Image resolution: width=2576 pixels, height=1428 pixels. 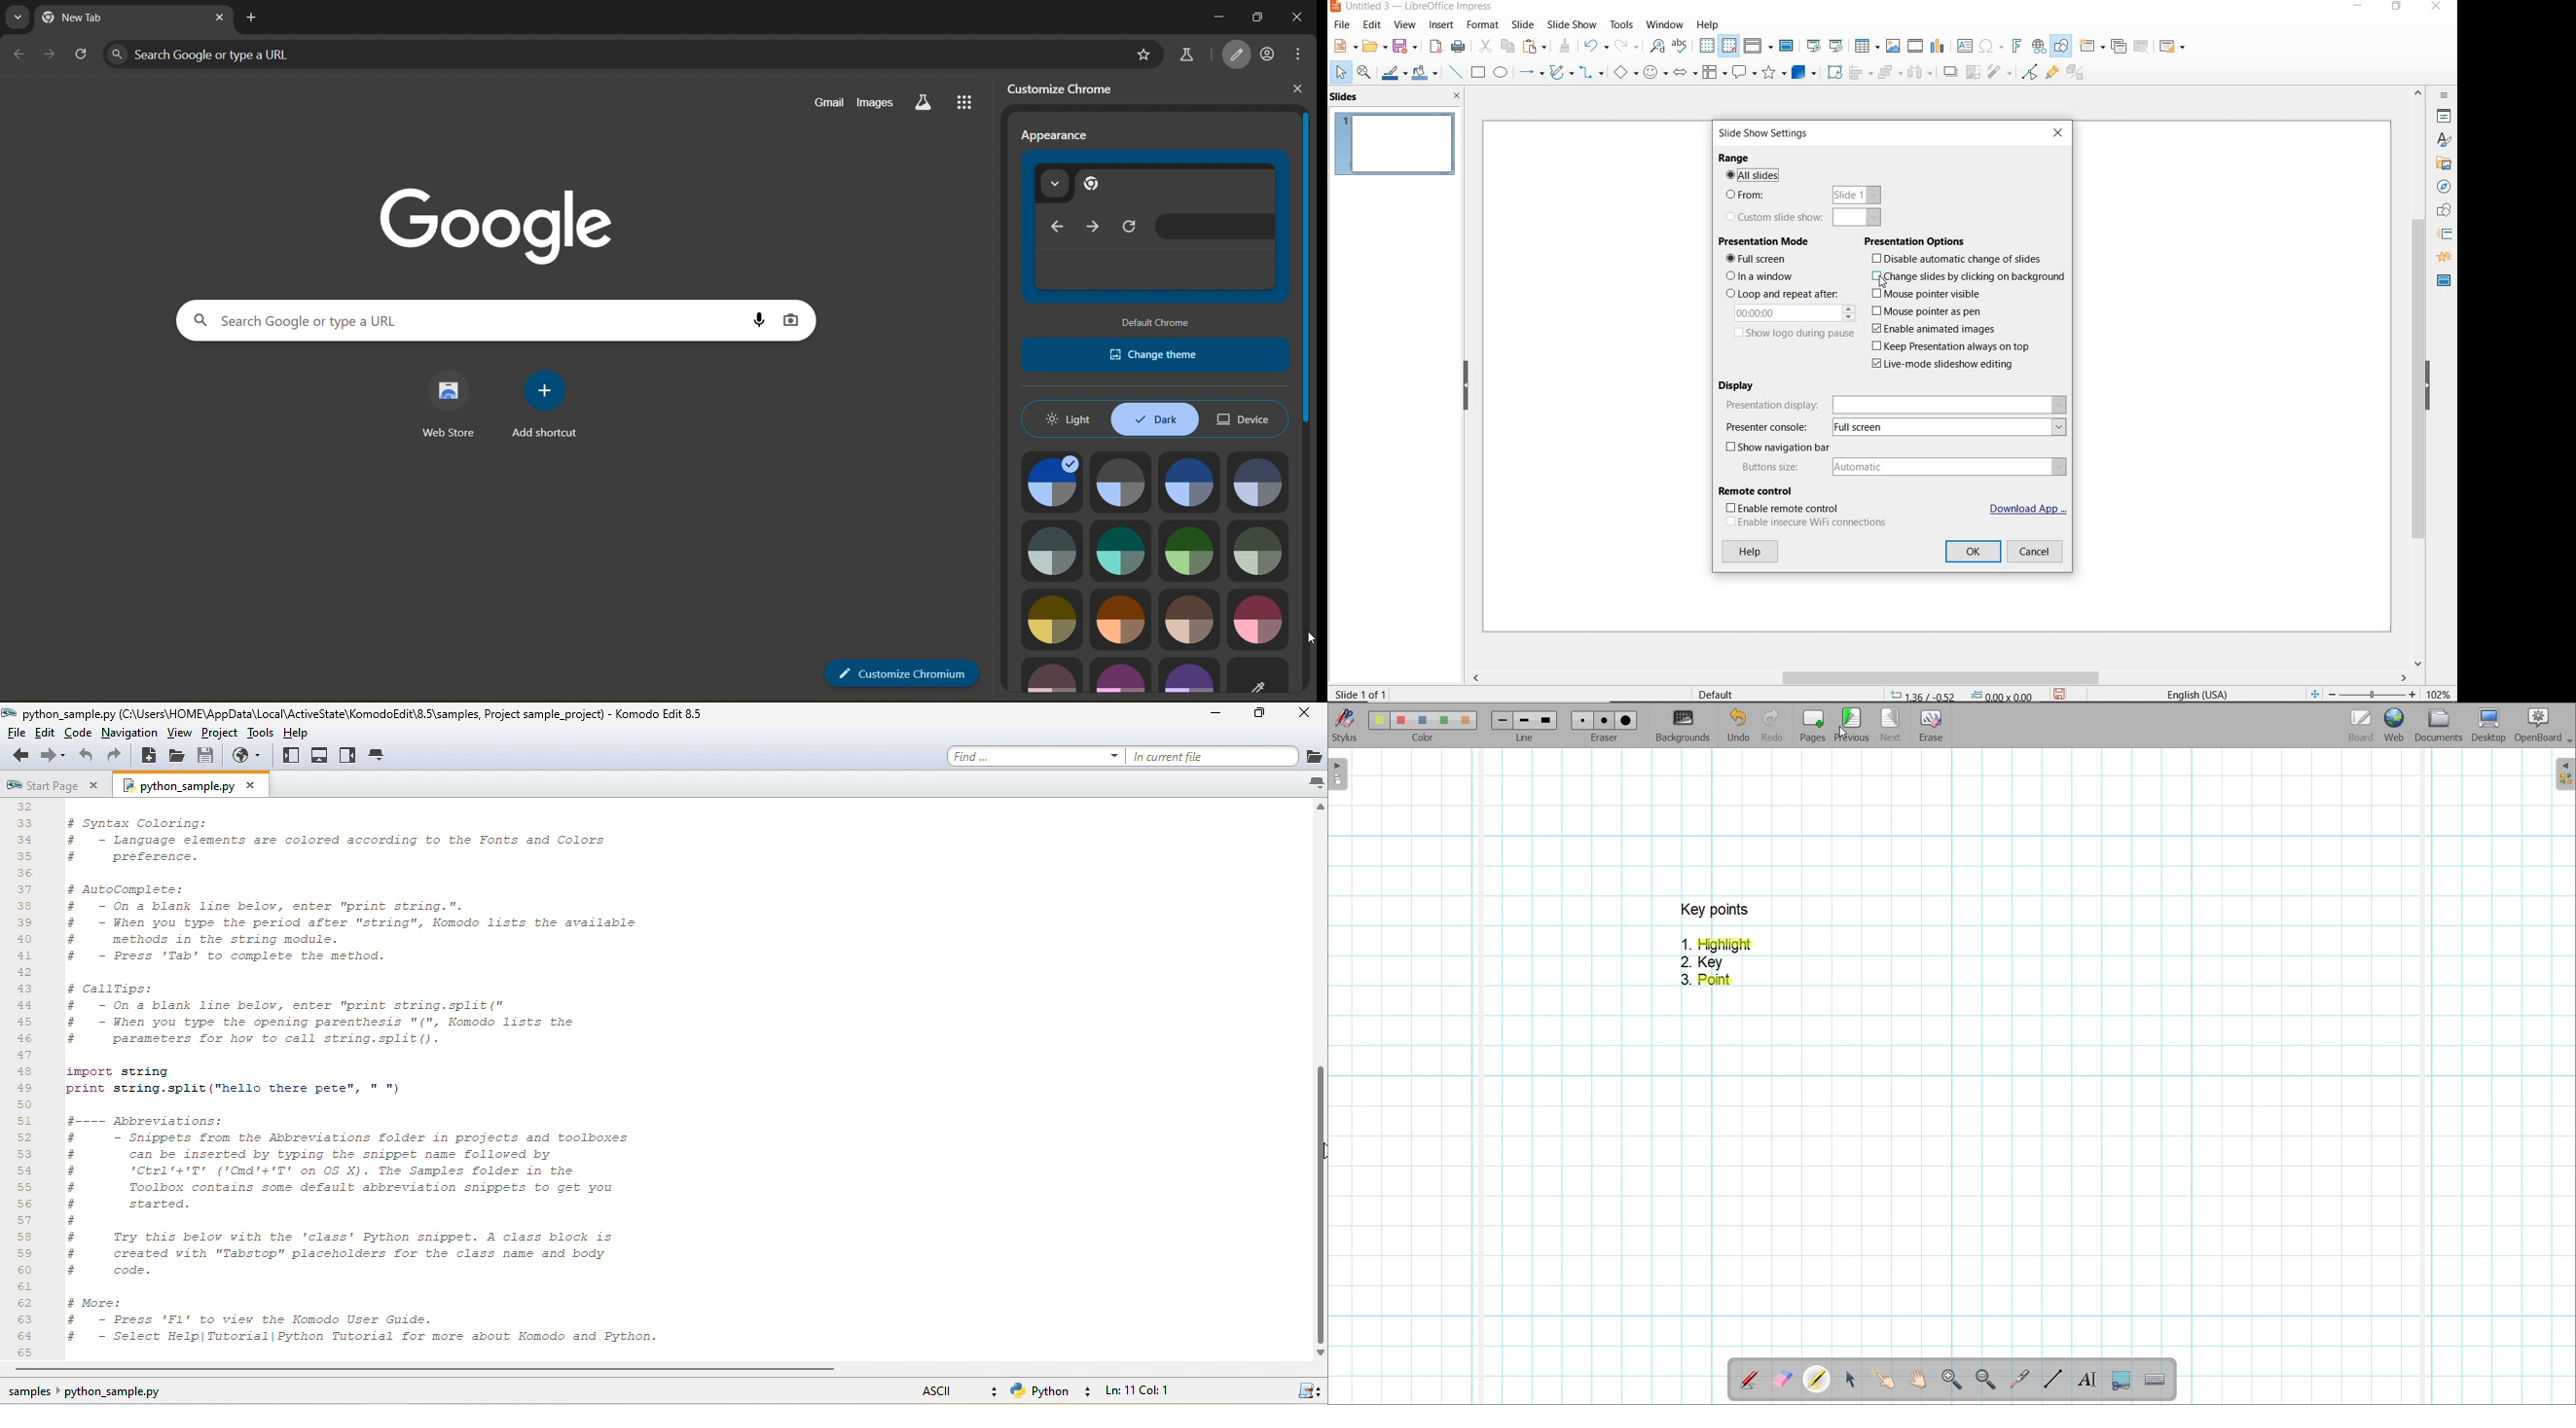 What do you see at coordinates (2444, 163) in the screenshot?
I see `GALLERY` at bounding box center [2444, 163].